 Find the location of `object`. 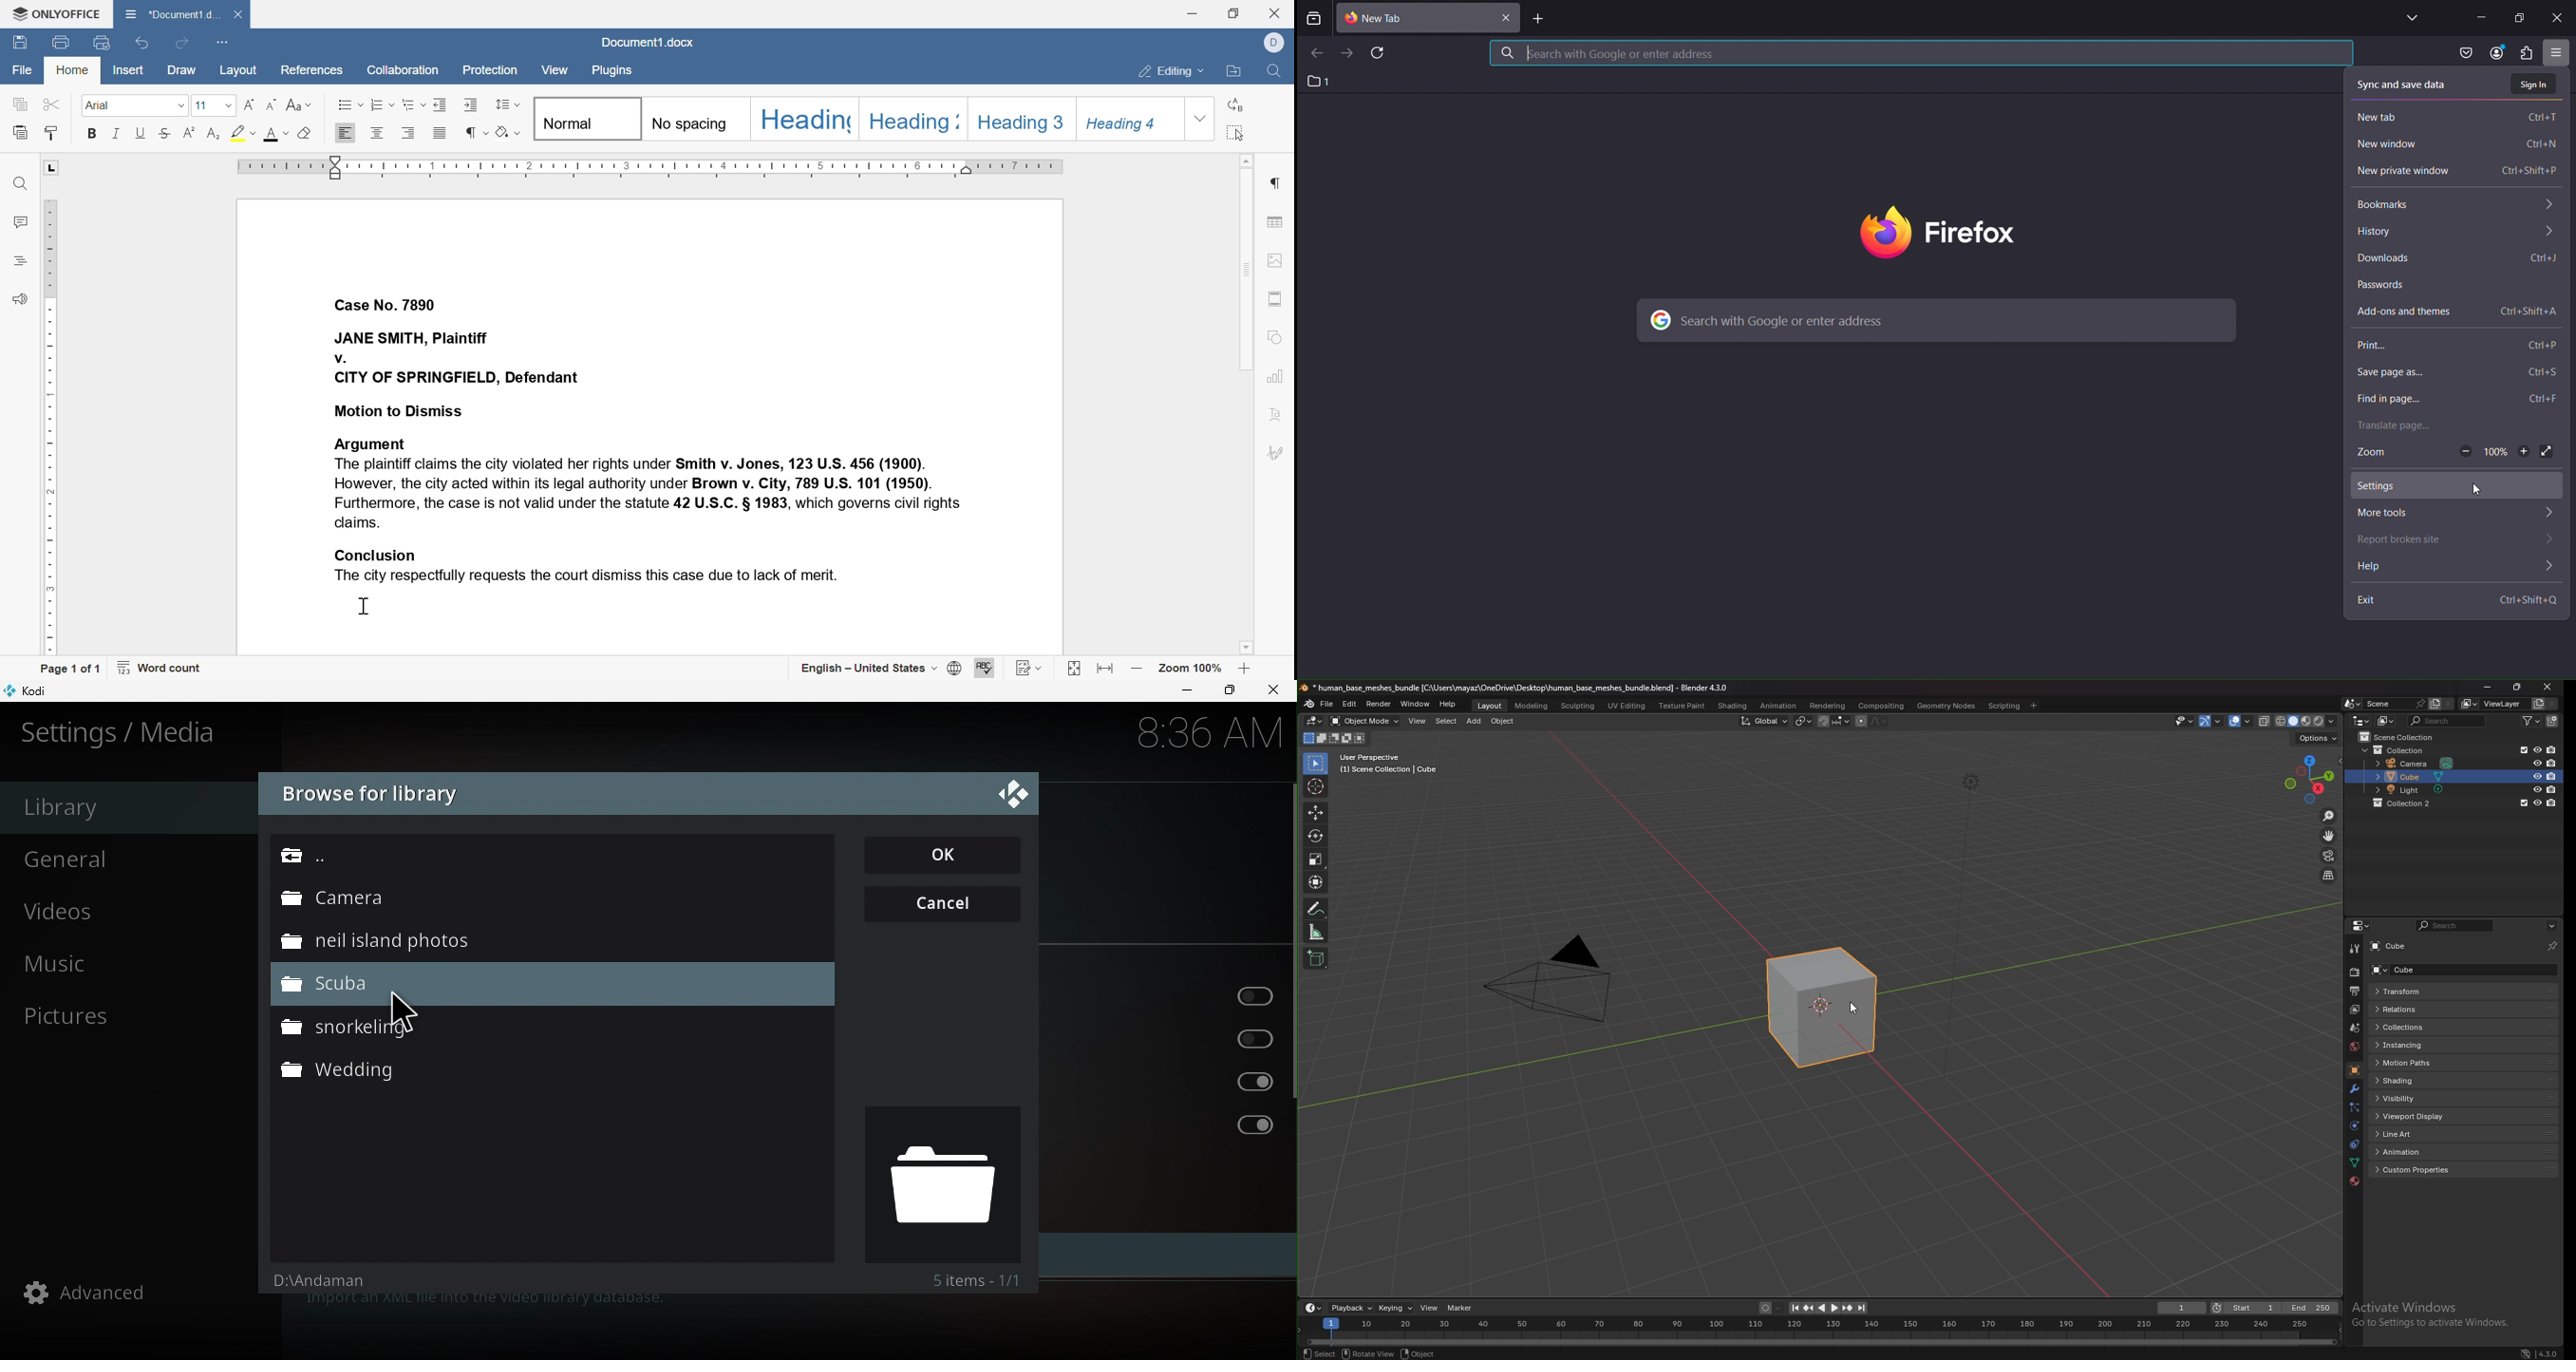

object is located at coordinates (2355, 1071).